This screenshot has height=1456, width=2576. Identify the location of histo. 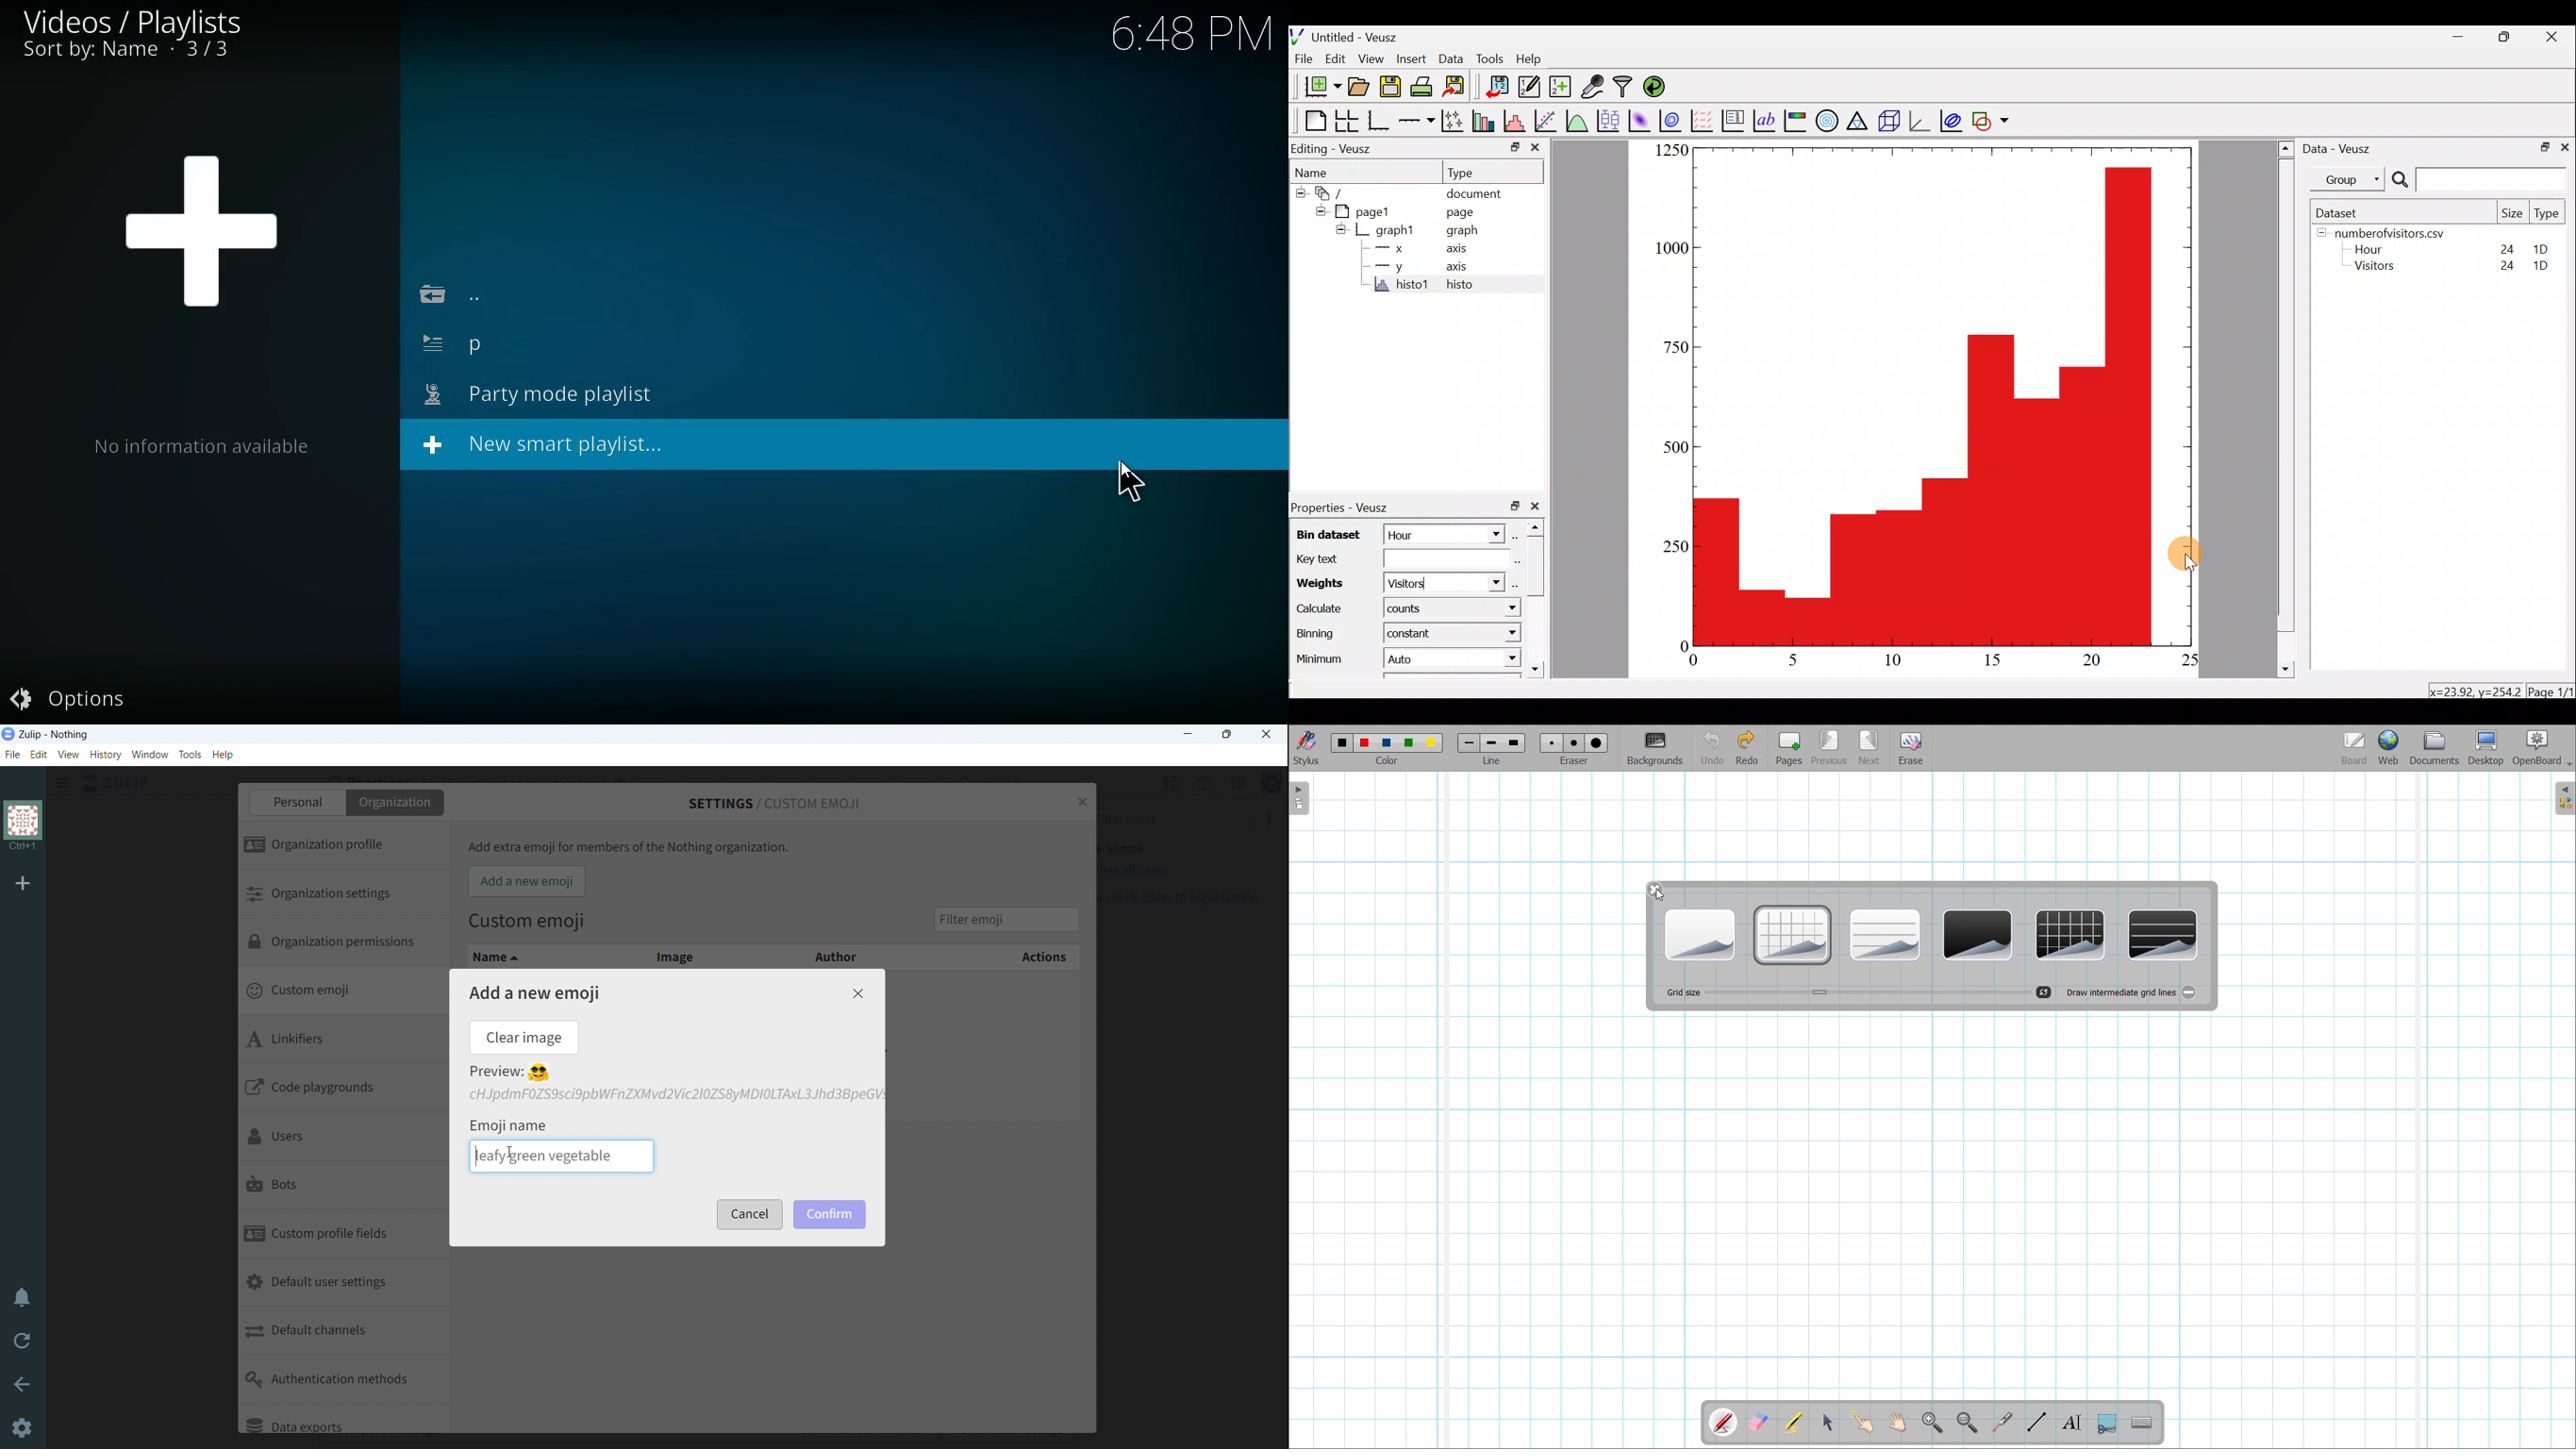
(1462, 286).